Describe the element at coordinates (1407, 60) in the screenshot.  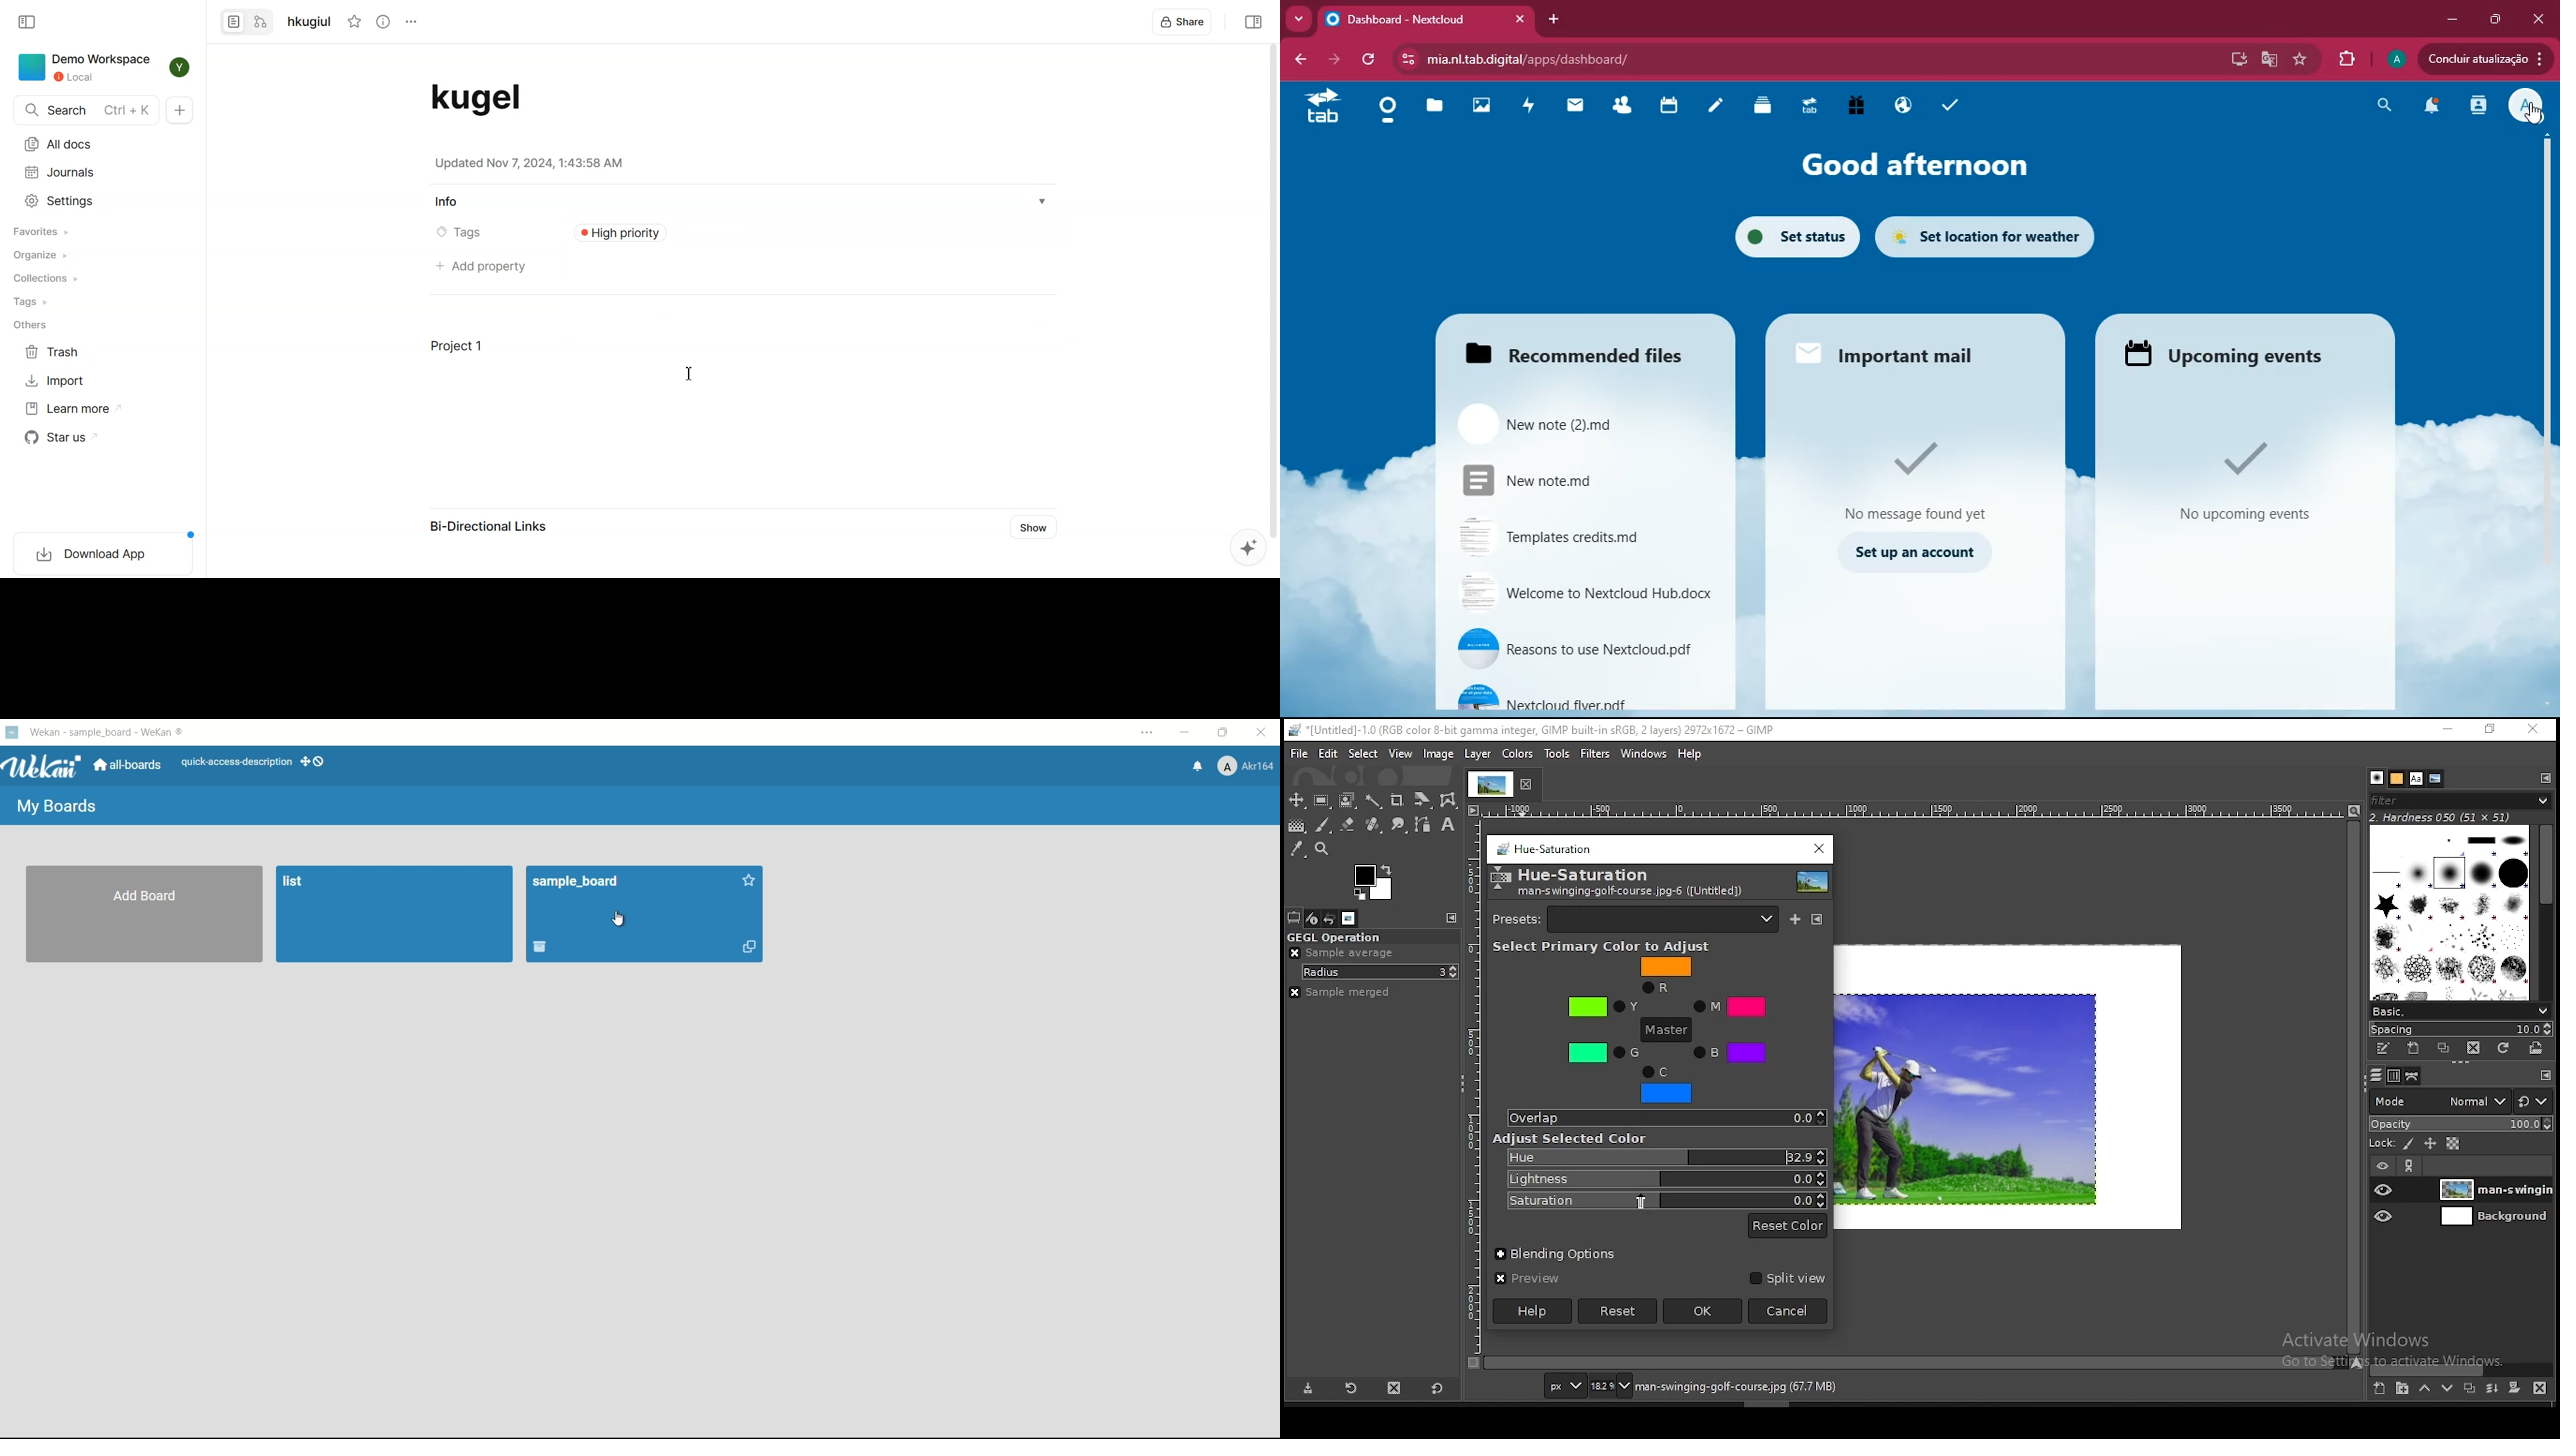
I see `view site information` at that location.